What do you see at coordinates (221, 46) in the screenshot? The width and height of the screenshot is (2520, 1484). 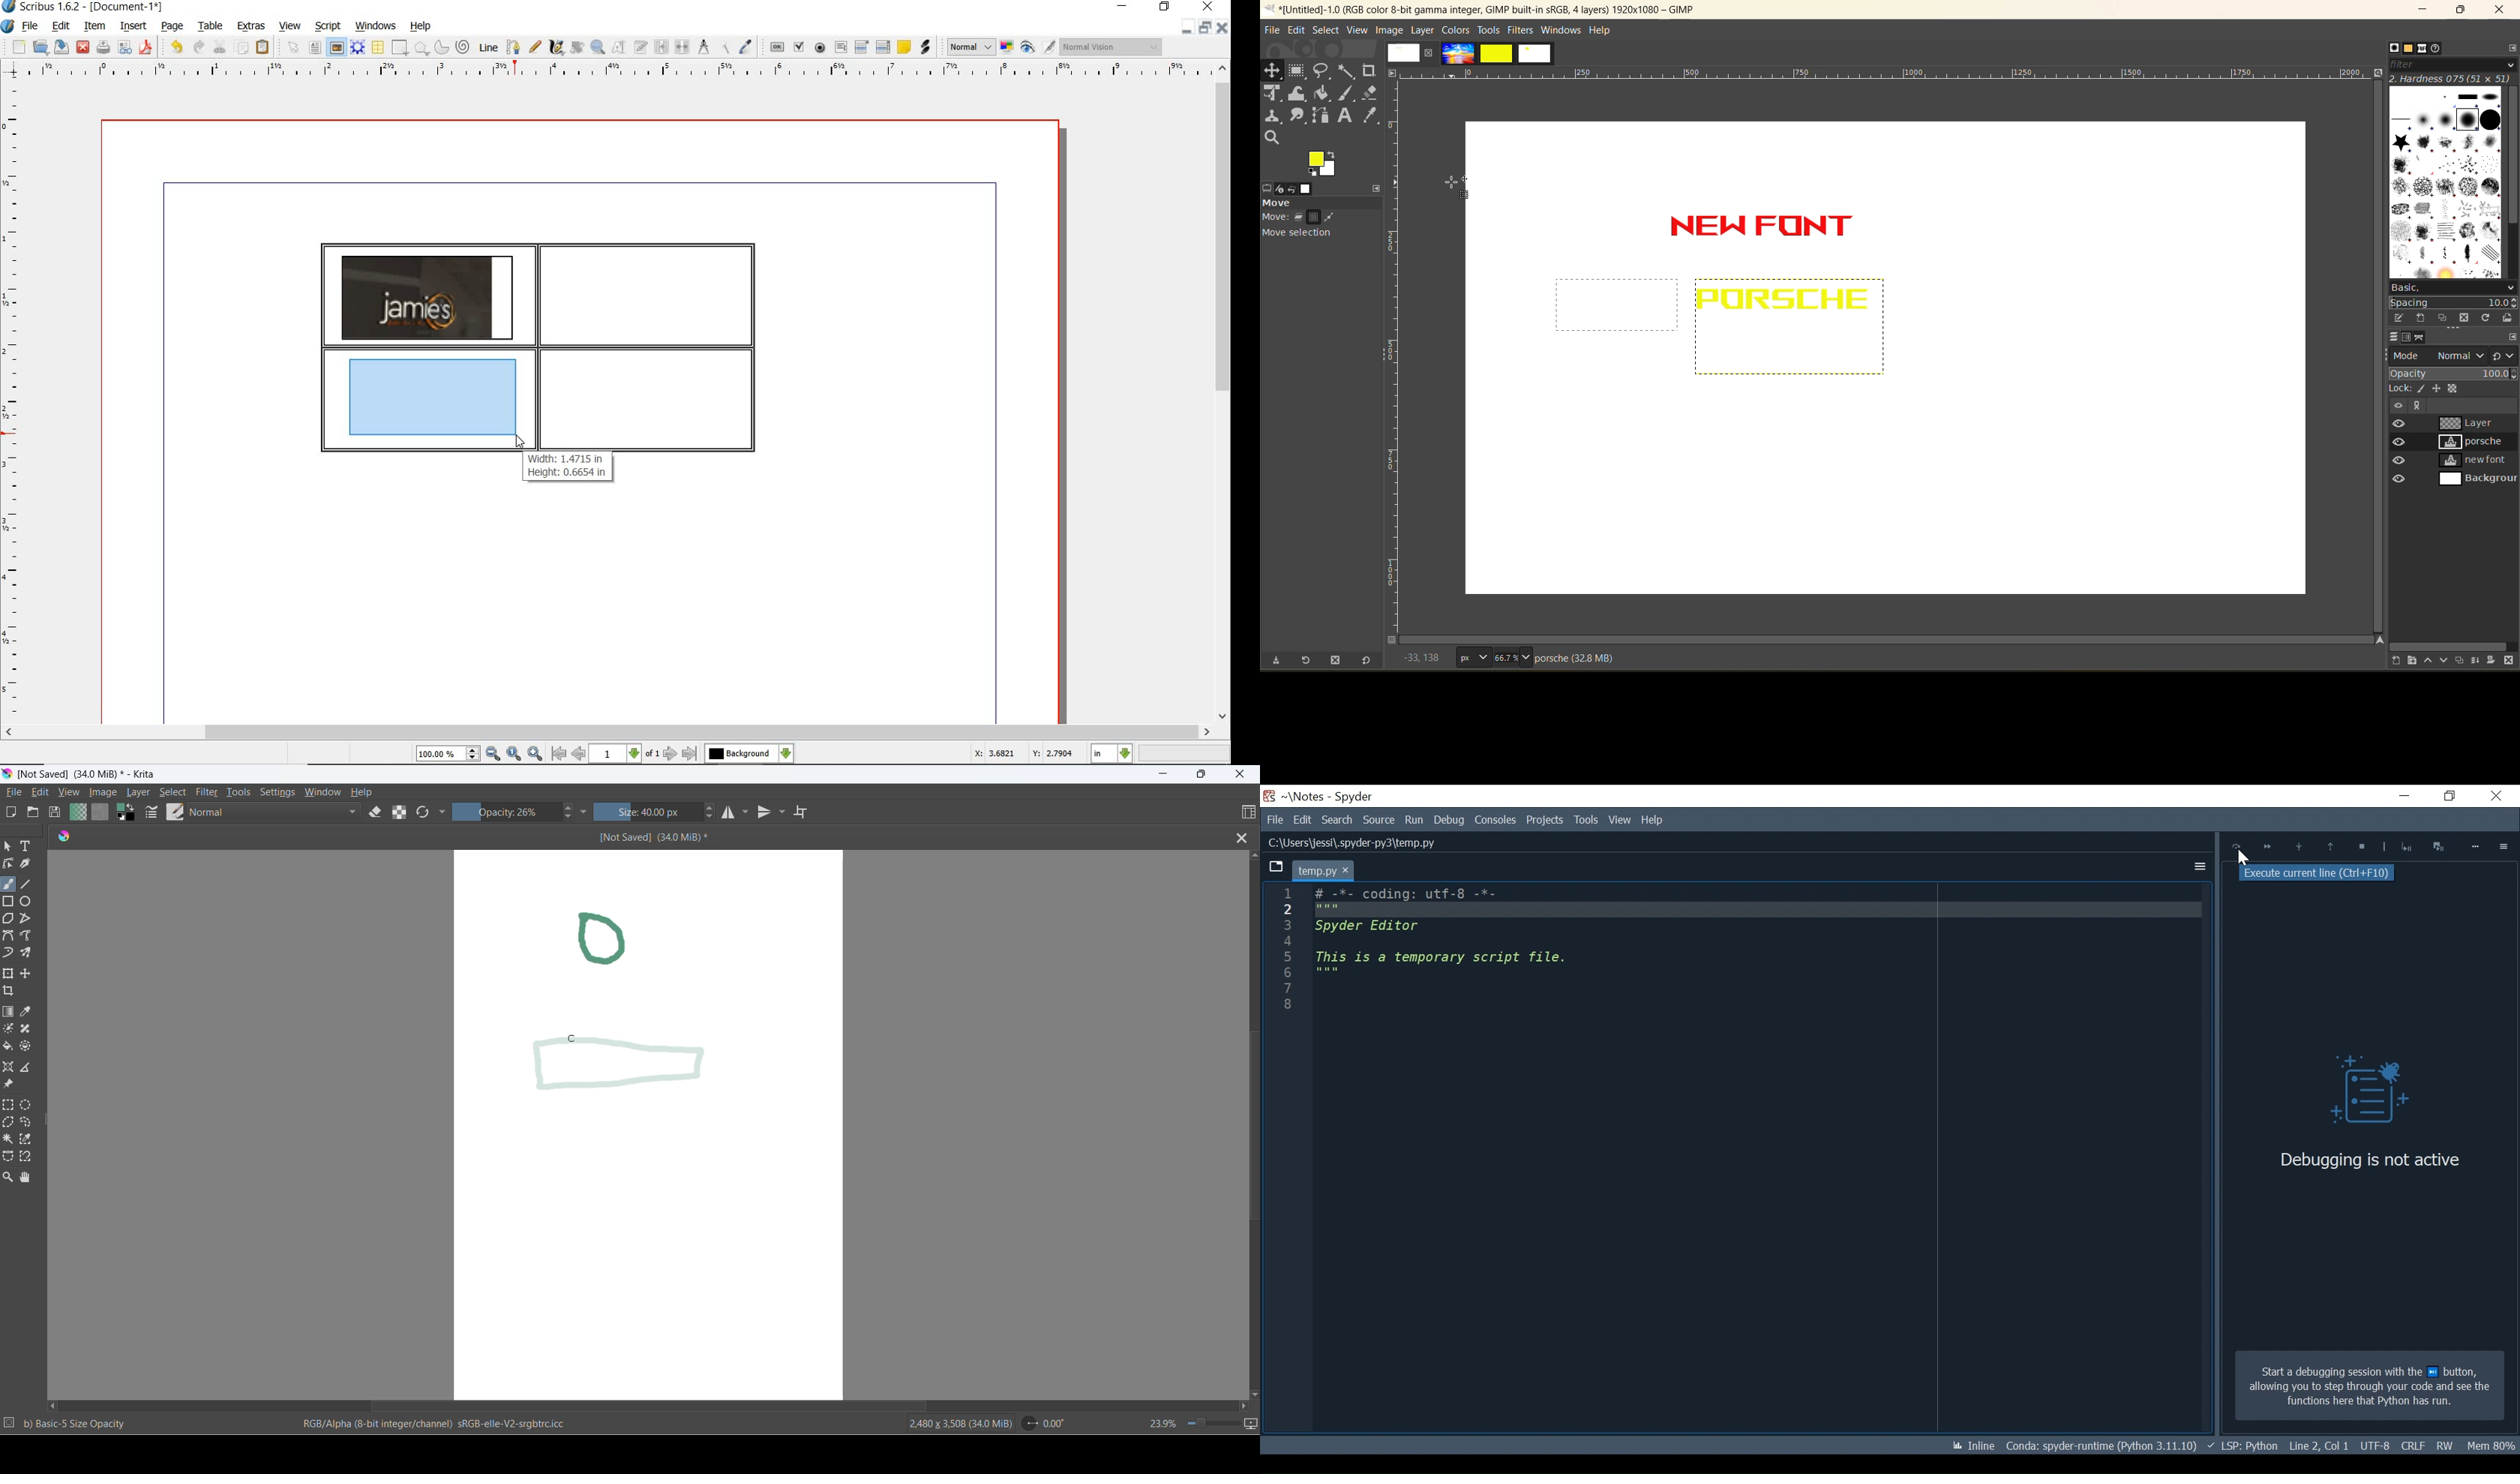 I see `cut` at bounding box center [221, 46].